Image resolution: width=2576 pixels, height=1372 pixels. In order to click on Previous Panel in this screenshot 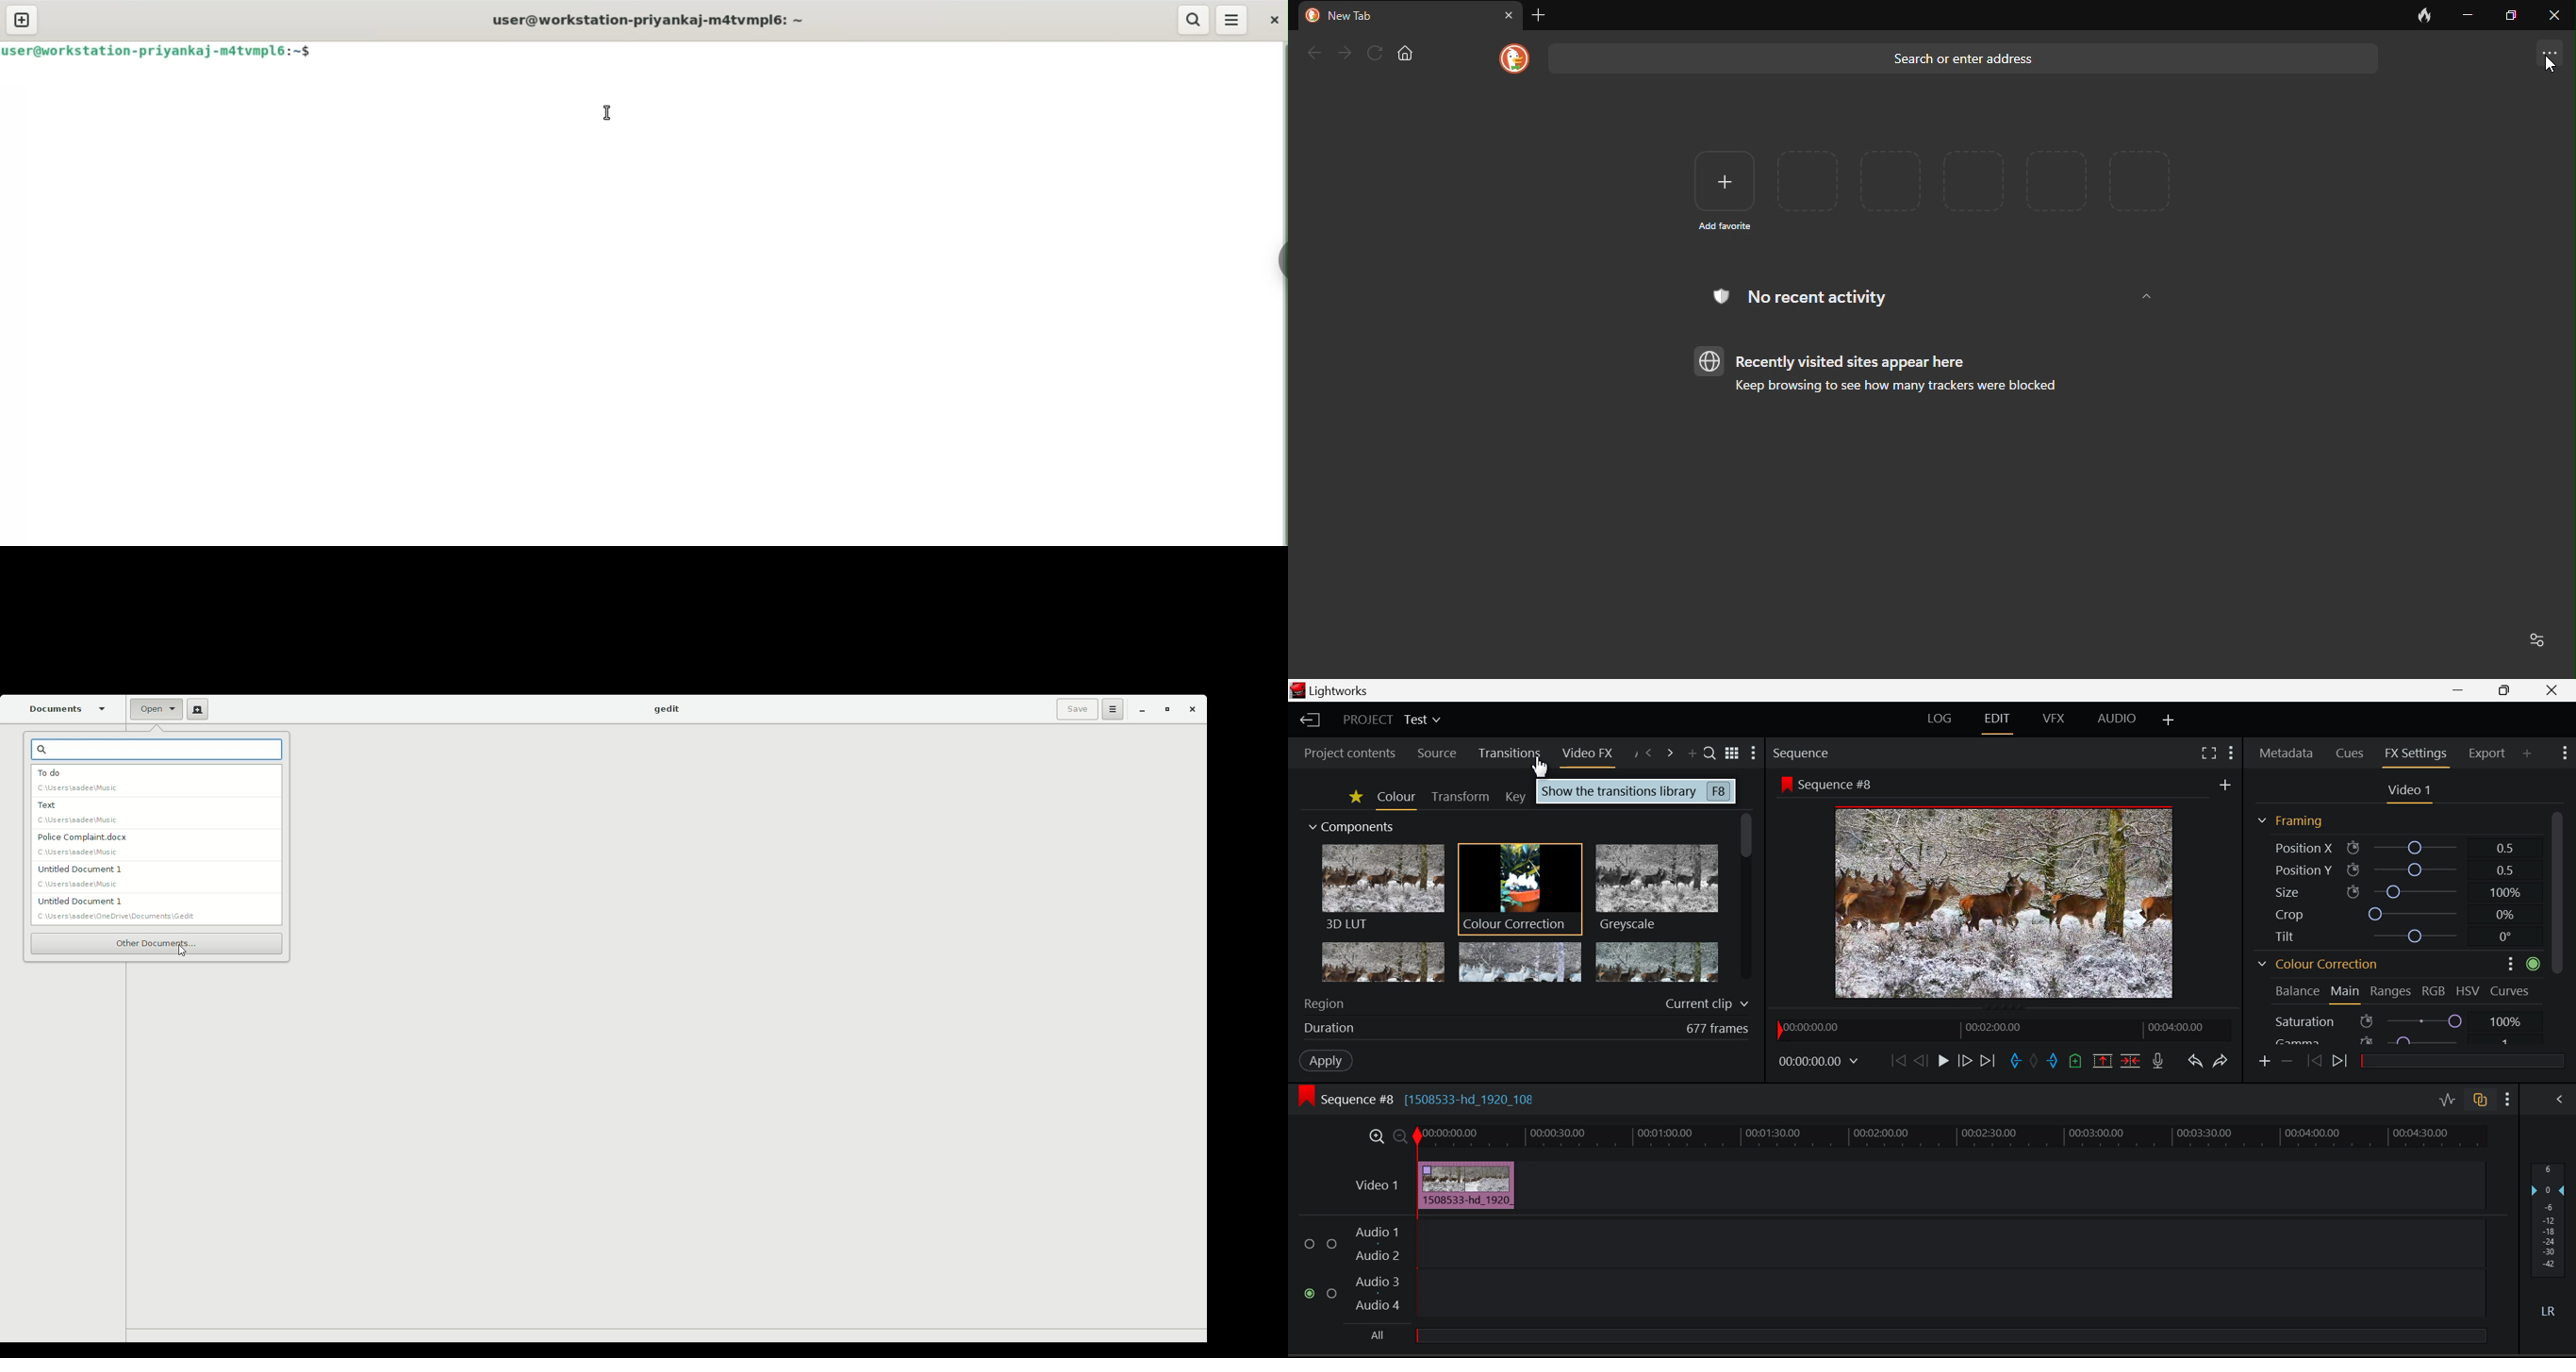, I will do `click(1649, 752)`.